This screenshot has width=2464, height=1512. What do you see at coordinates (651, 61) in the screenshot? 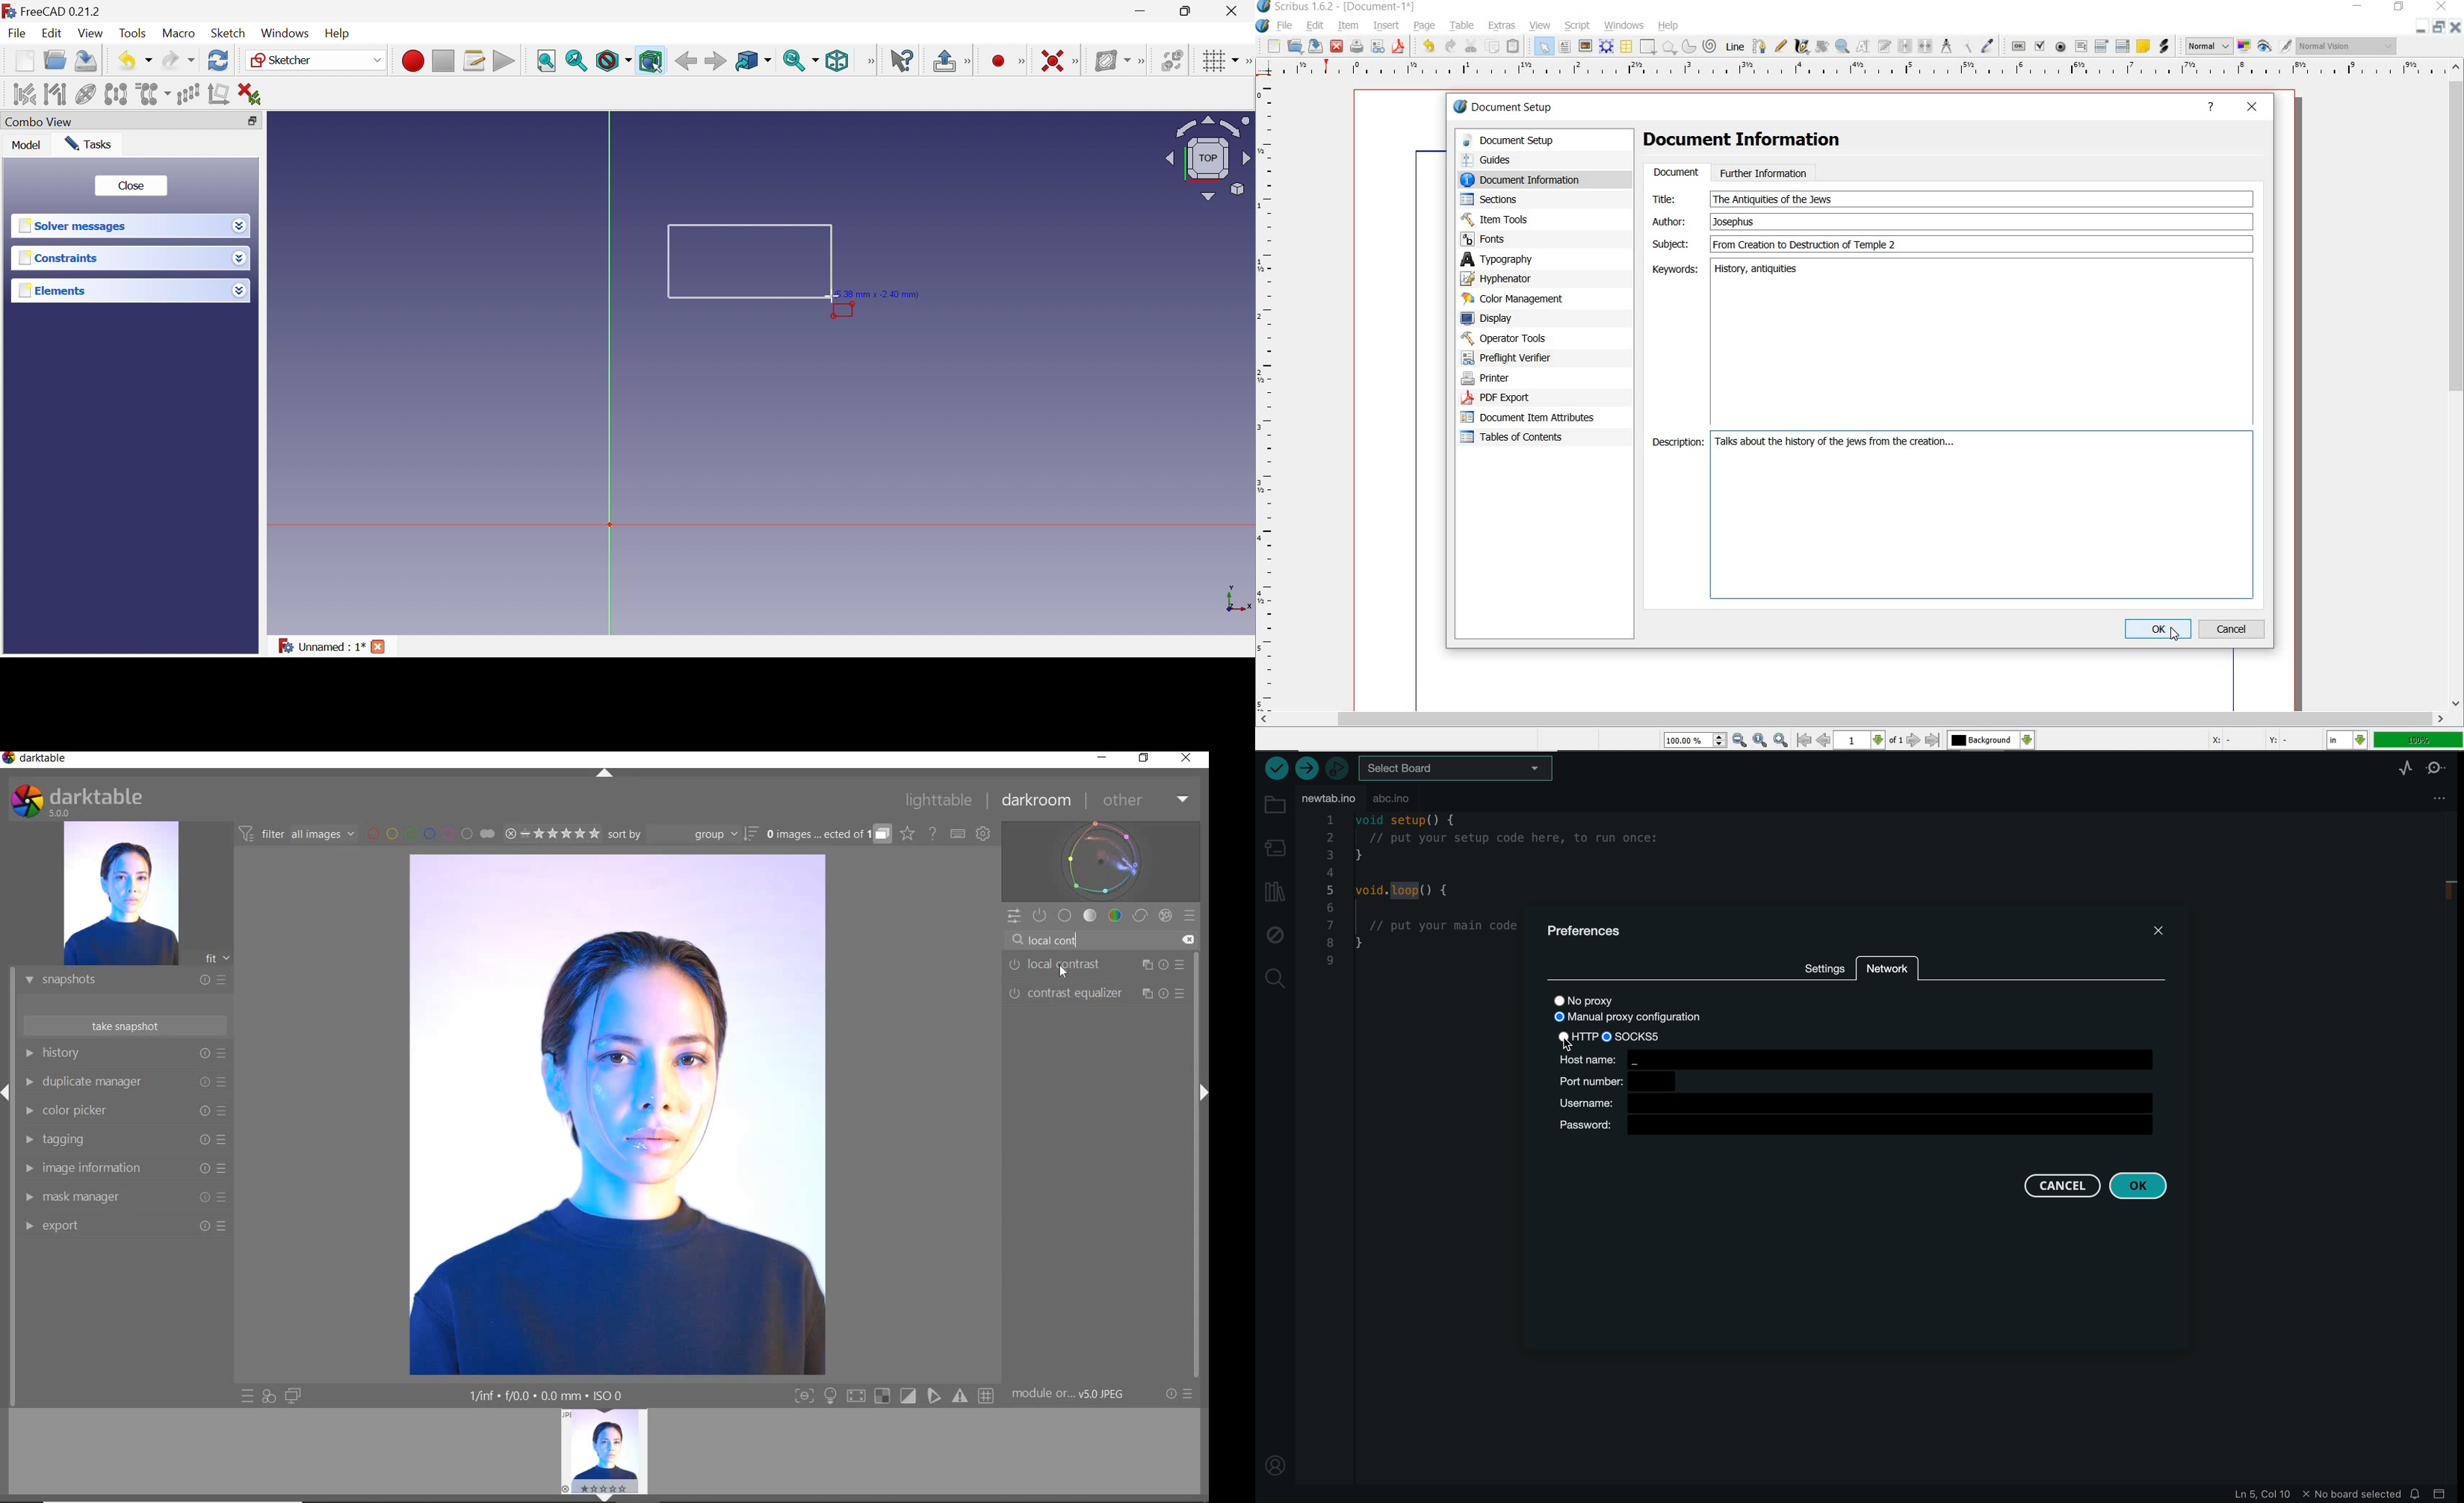
I see `Bounding box` at bounding box center [651, 61].